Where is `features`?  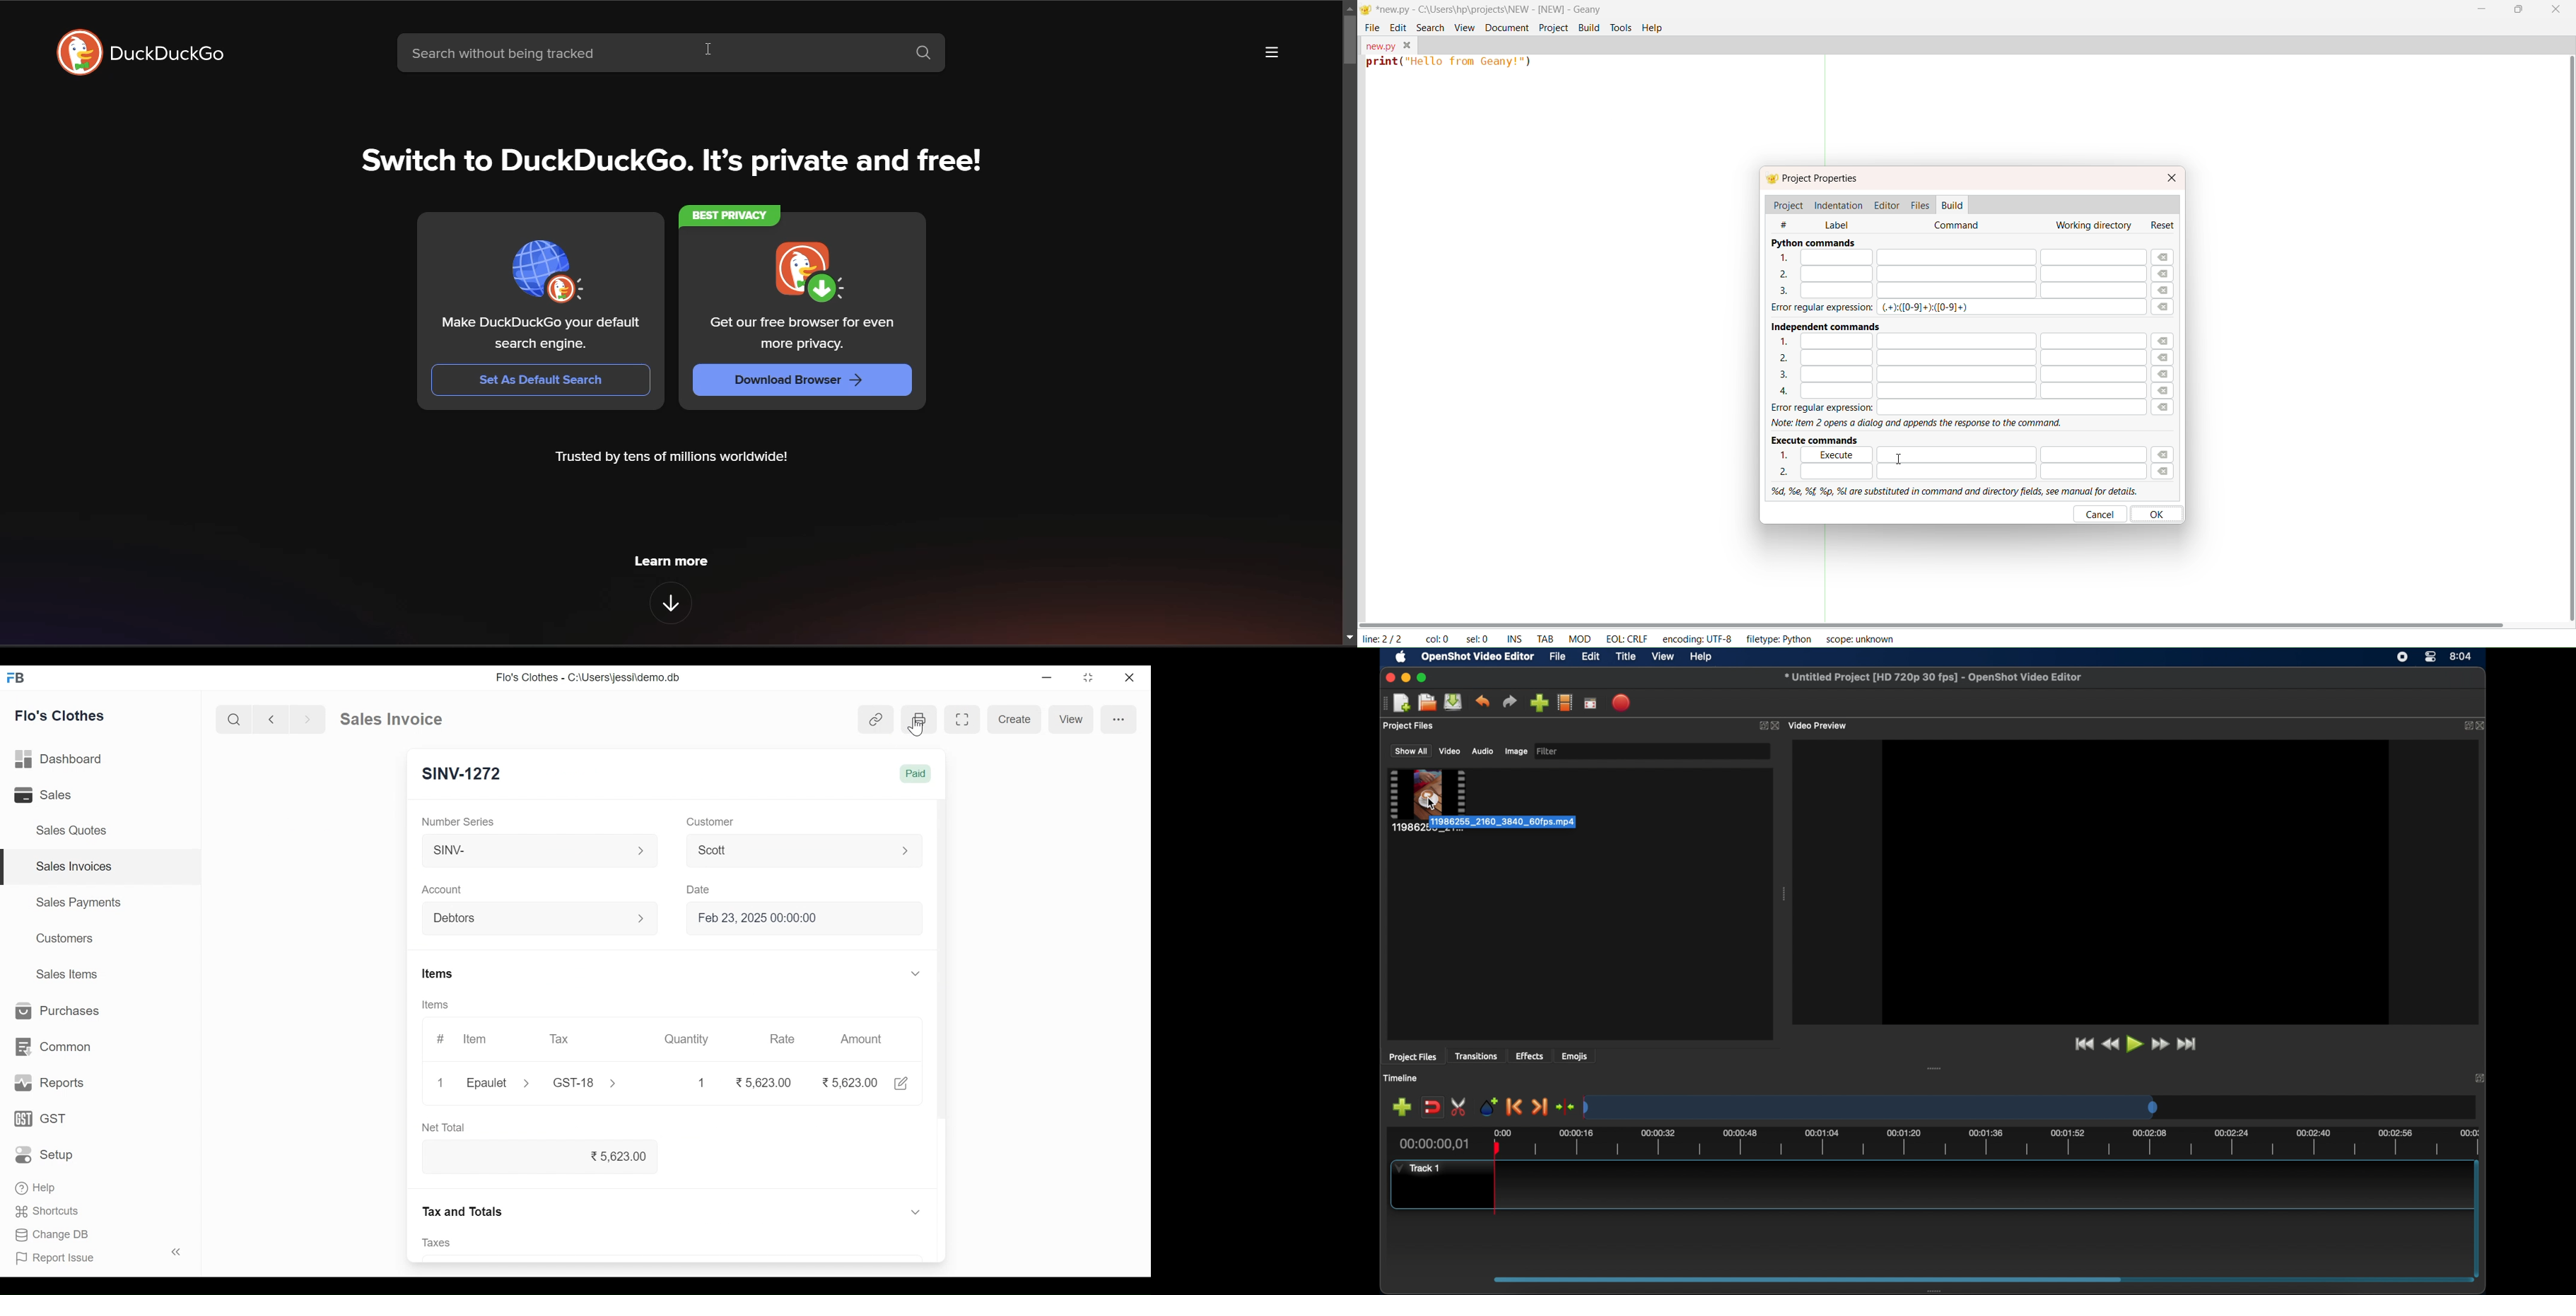 features is located at coordinates (669, 604).